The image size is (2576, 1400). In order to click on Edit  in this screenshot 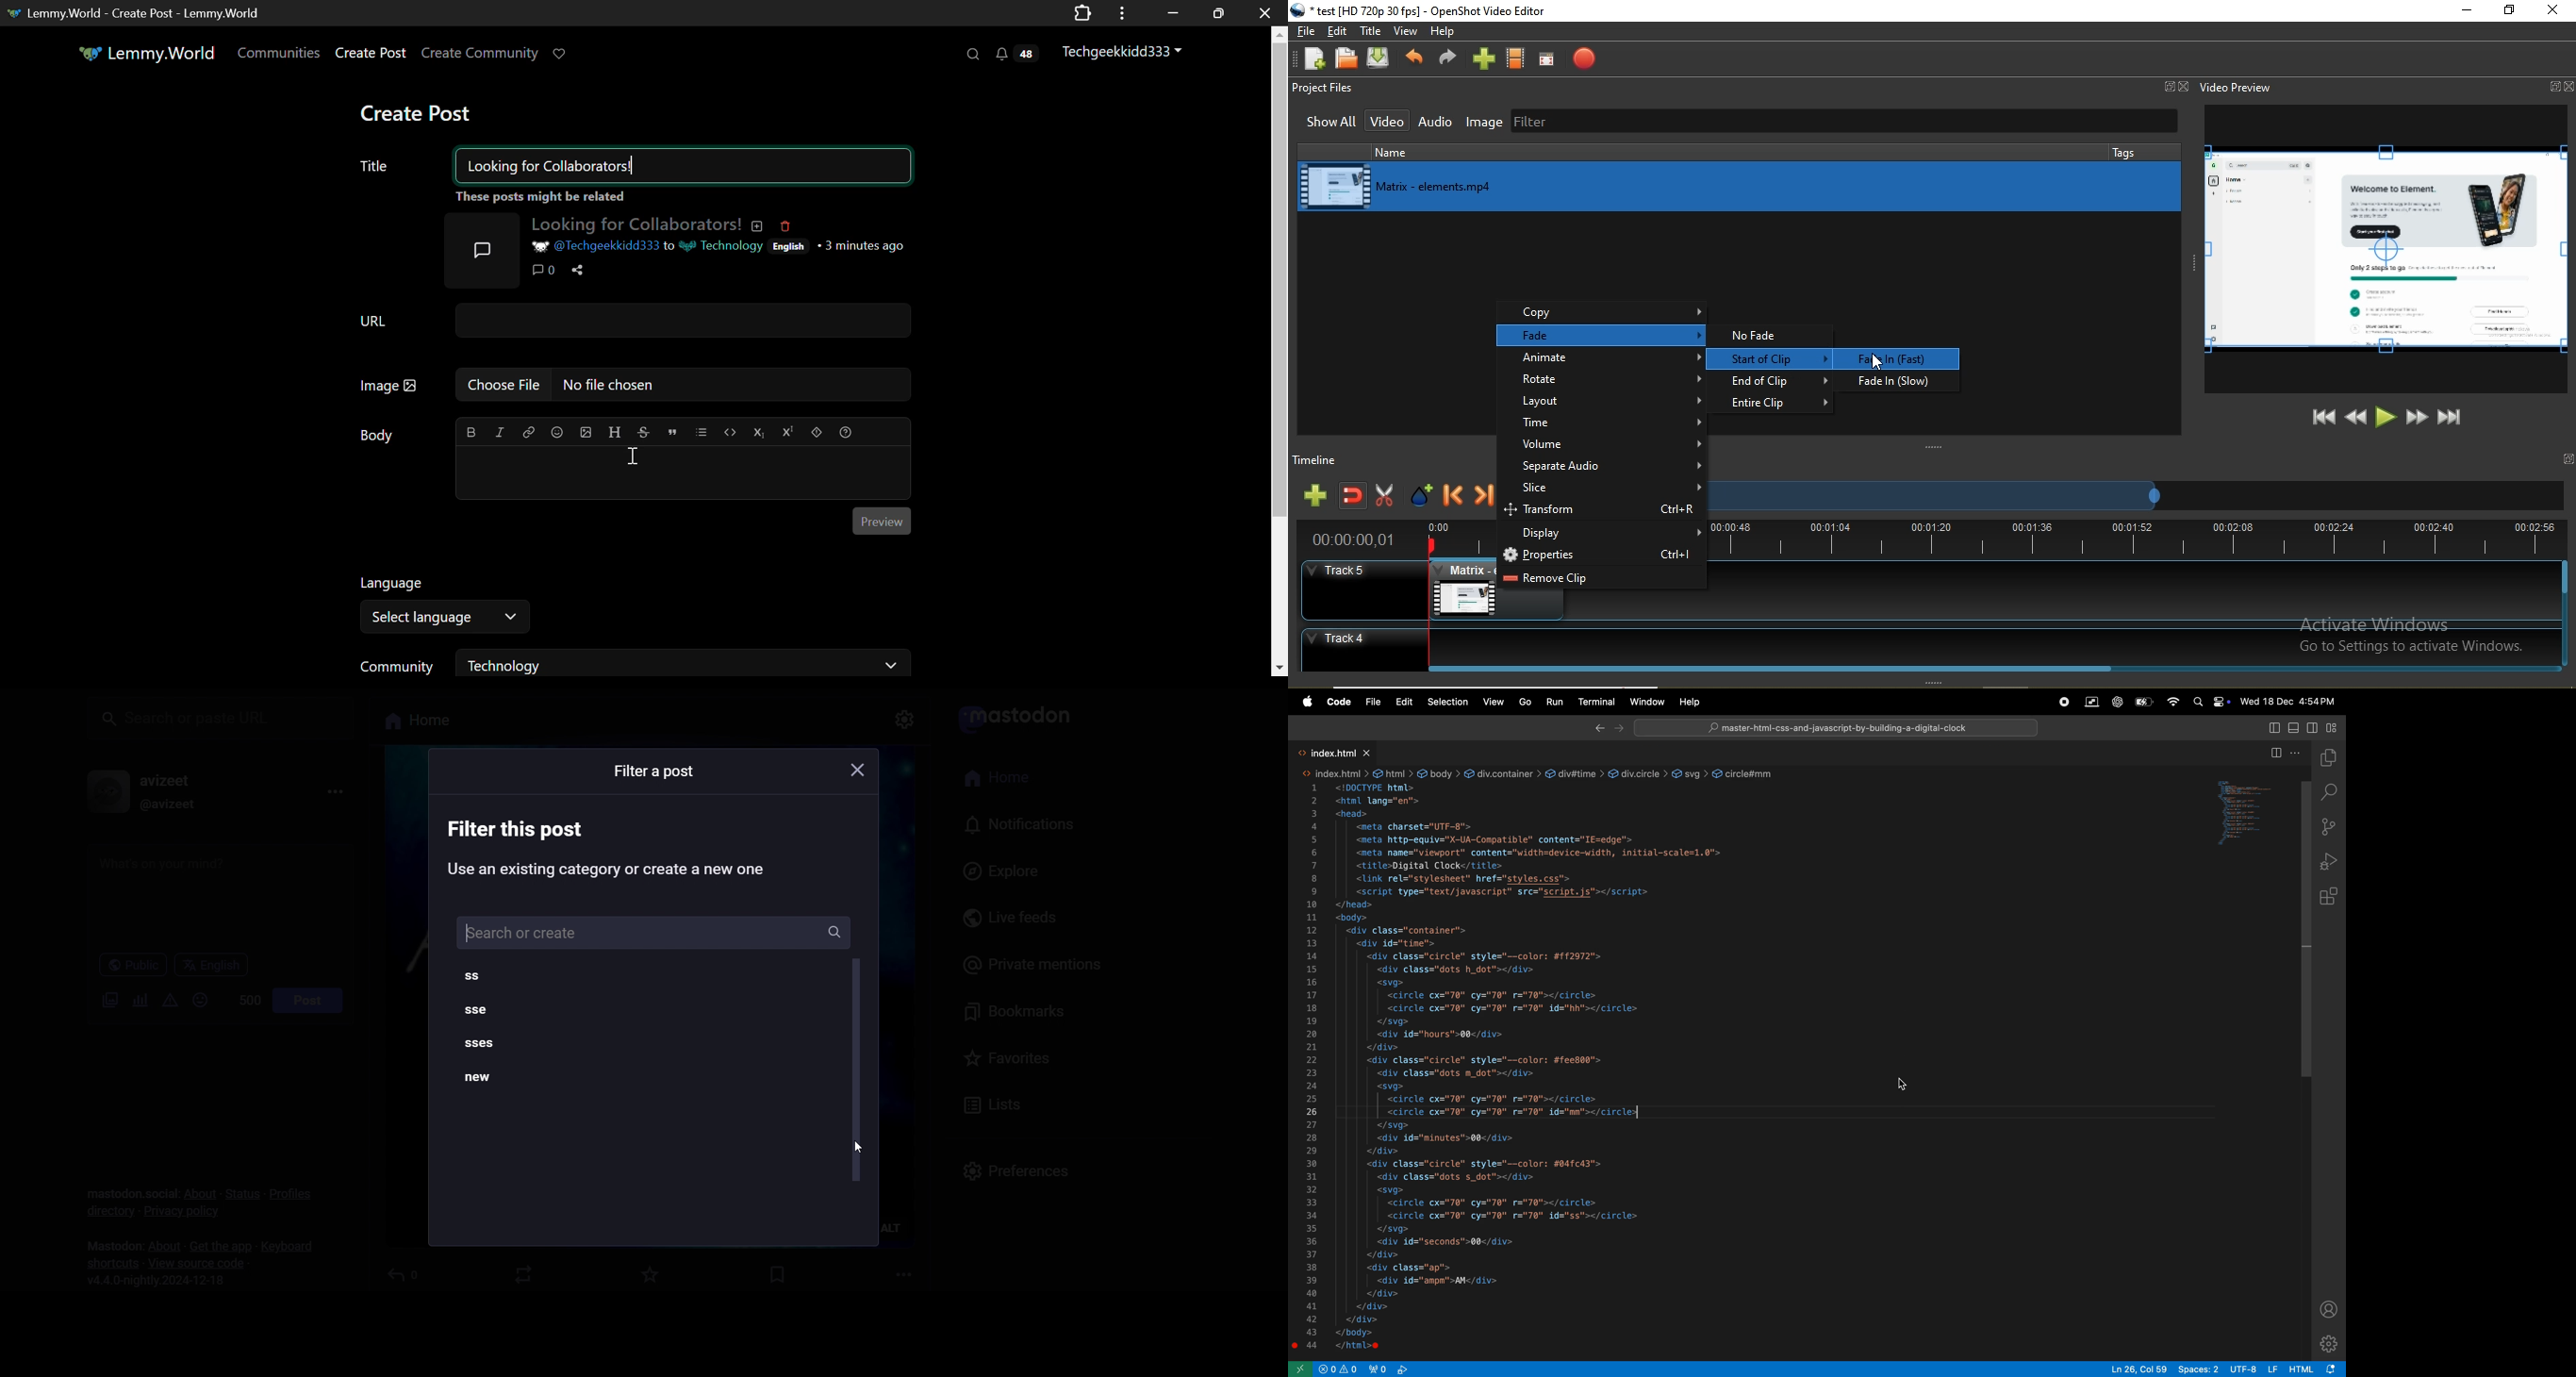, I will do `click(1340, 31)`.